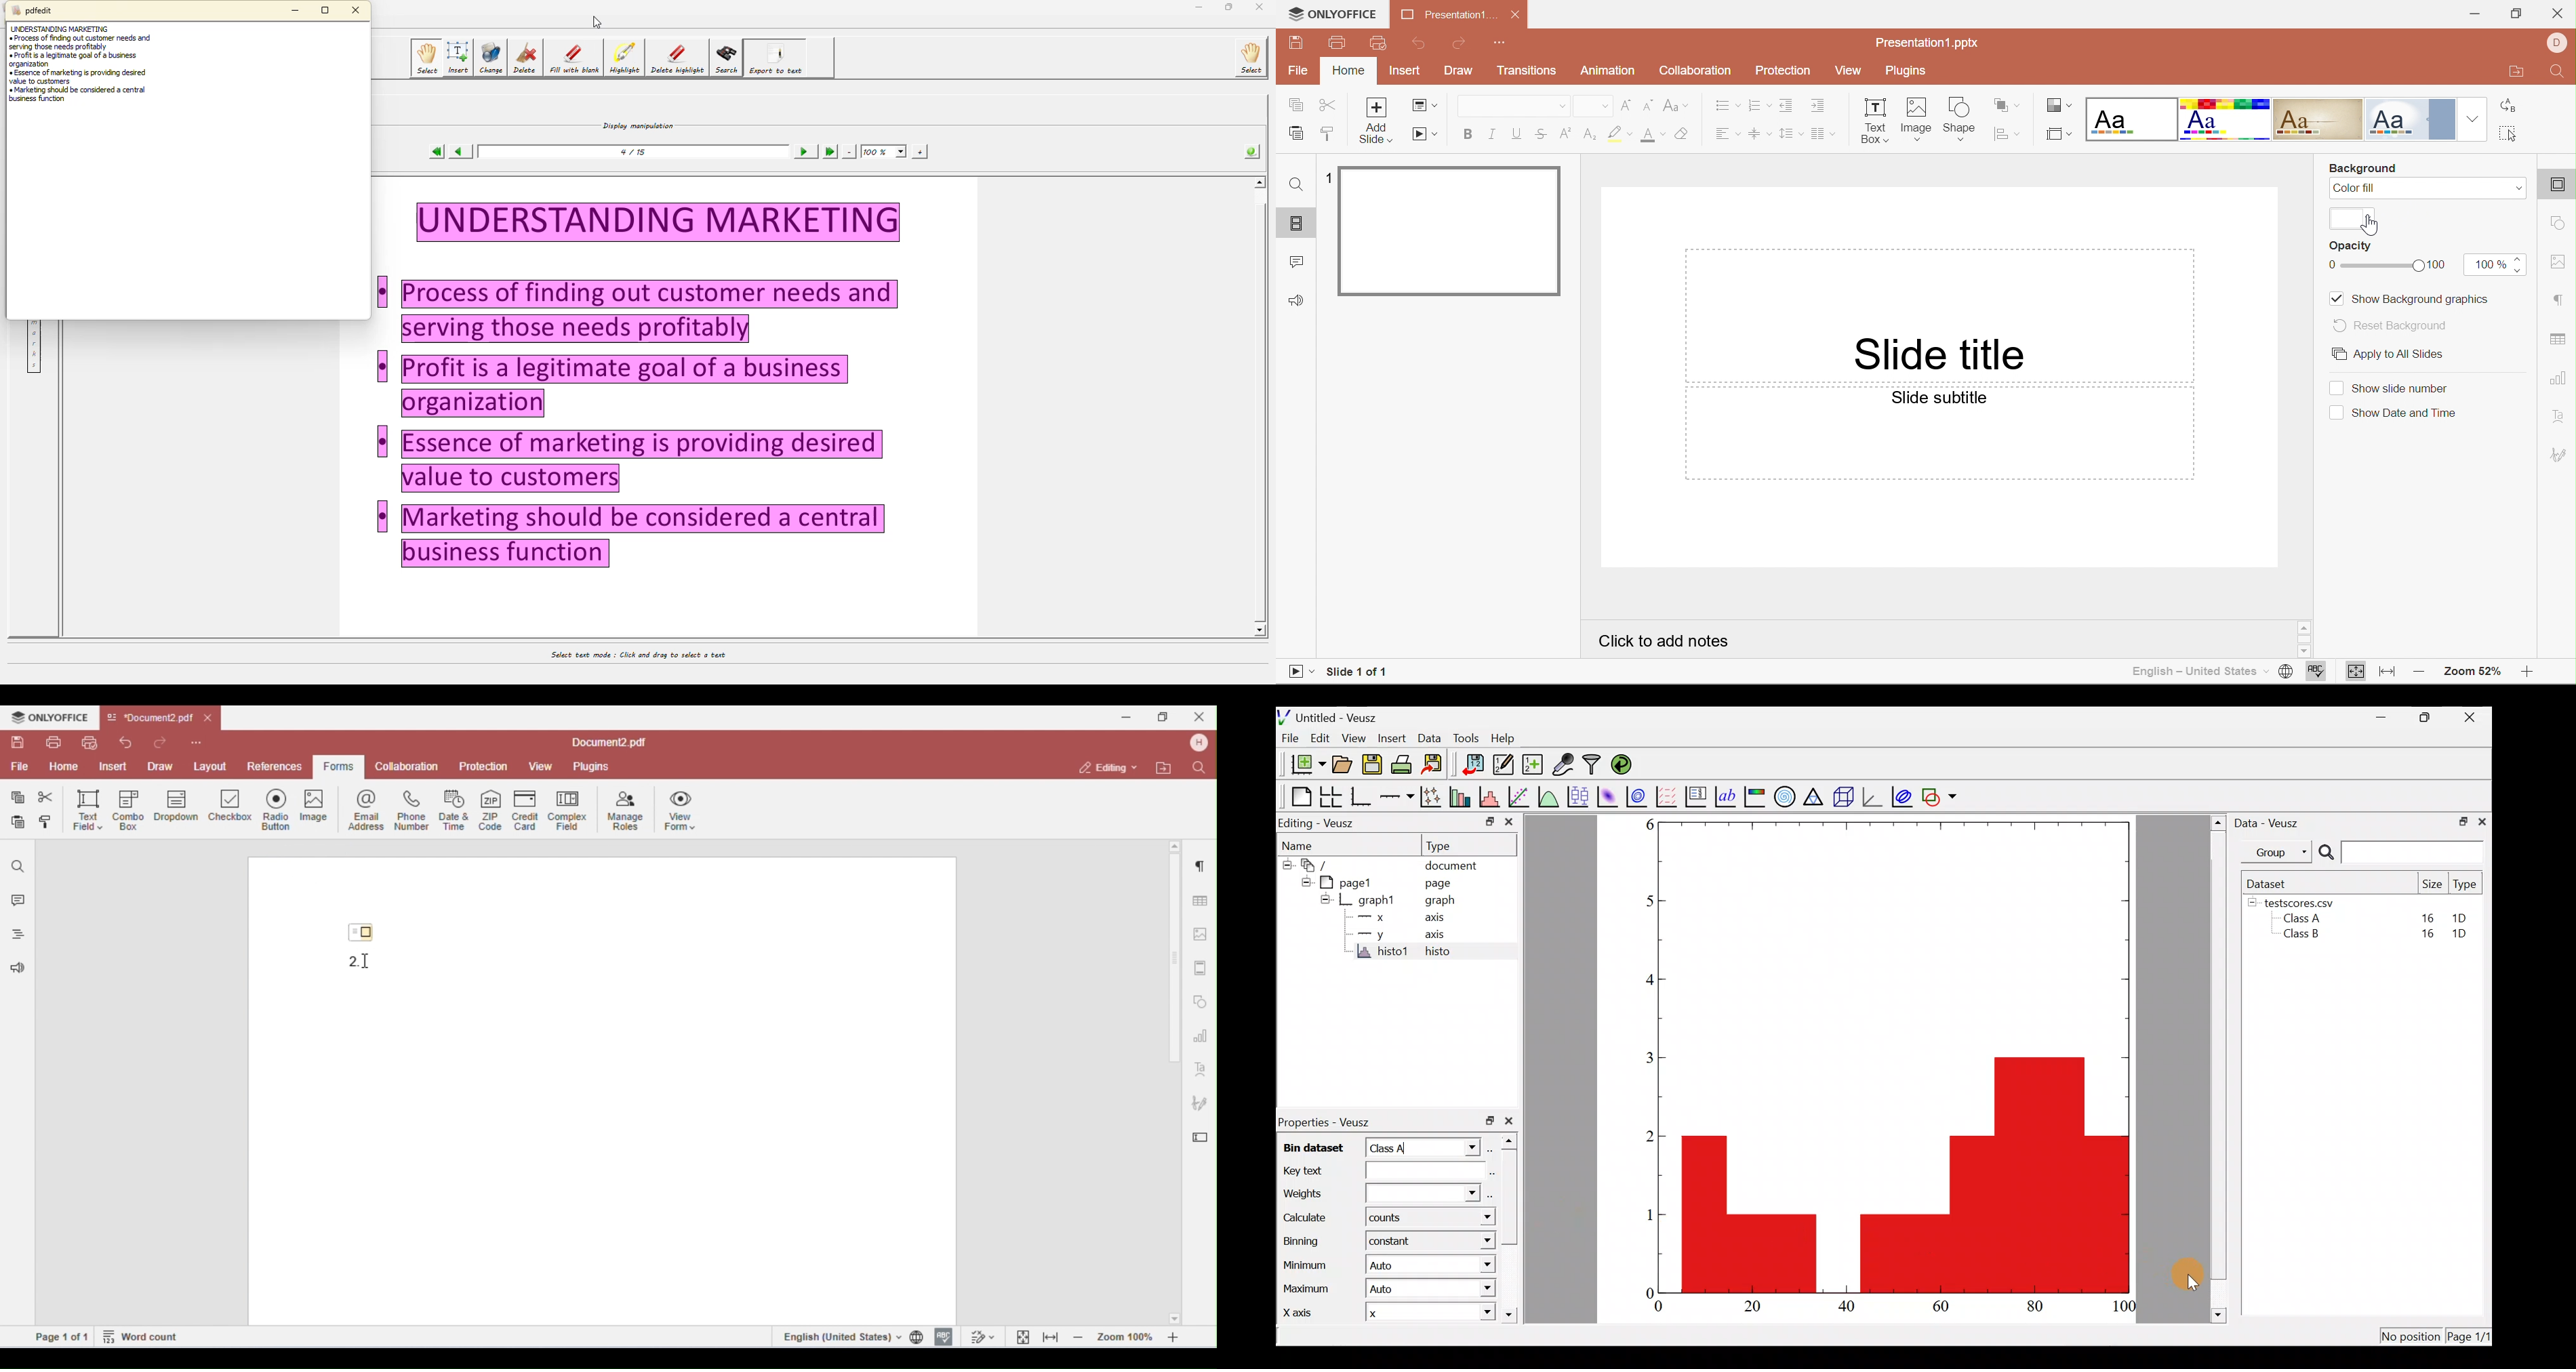 This screenshot has height=1372, width=2576. I want to click on 3d scene, so click(1844, 797).